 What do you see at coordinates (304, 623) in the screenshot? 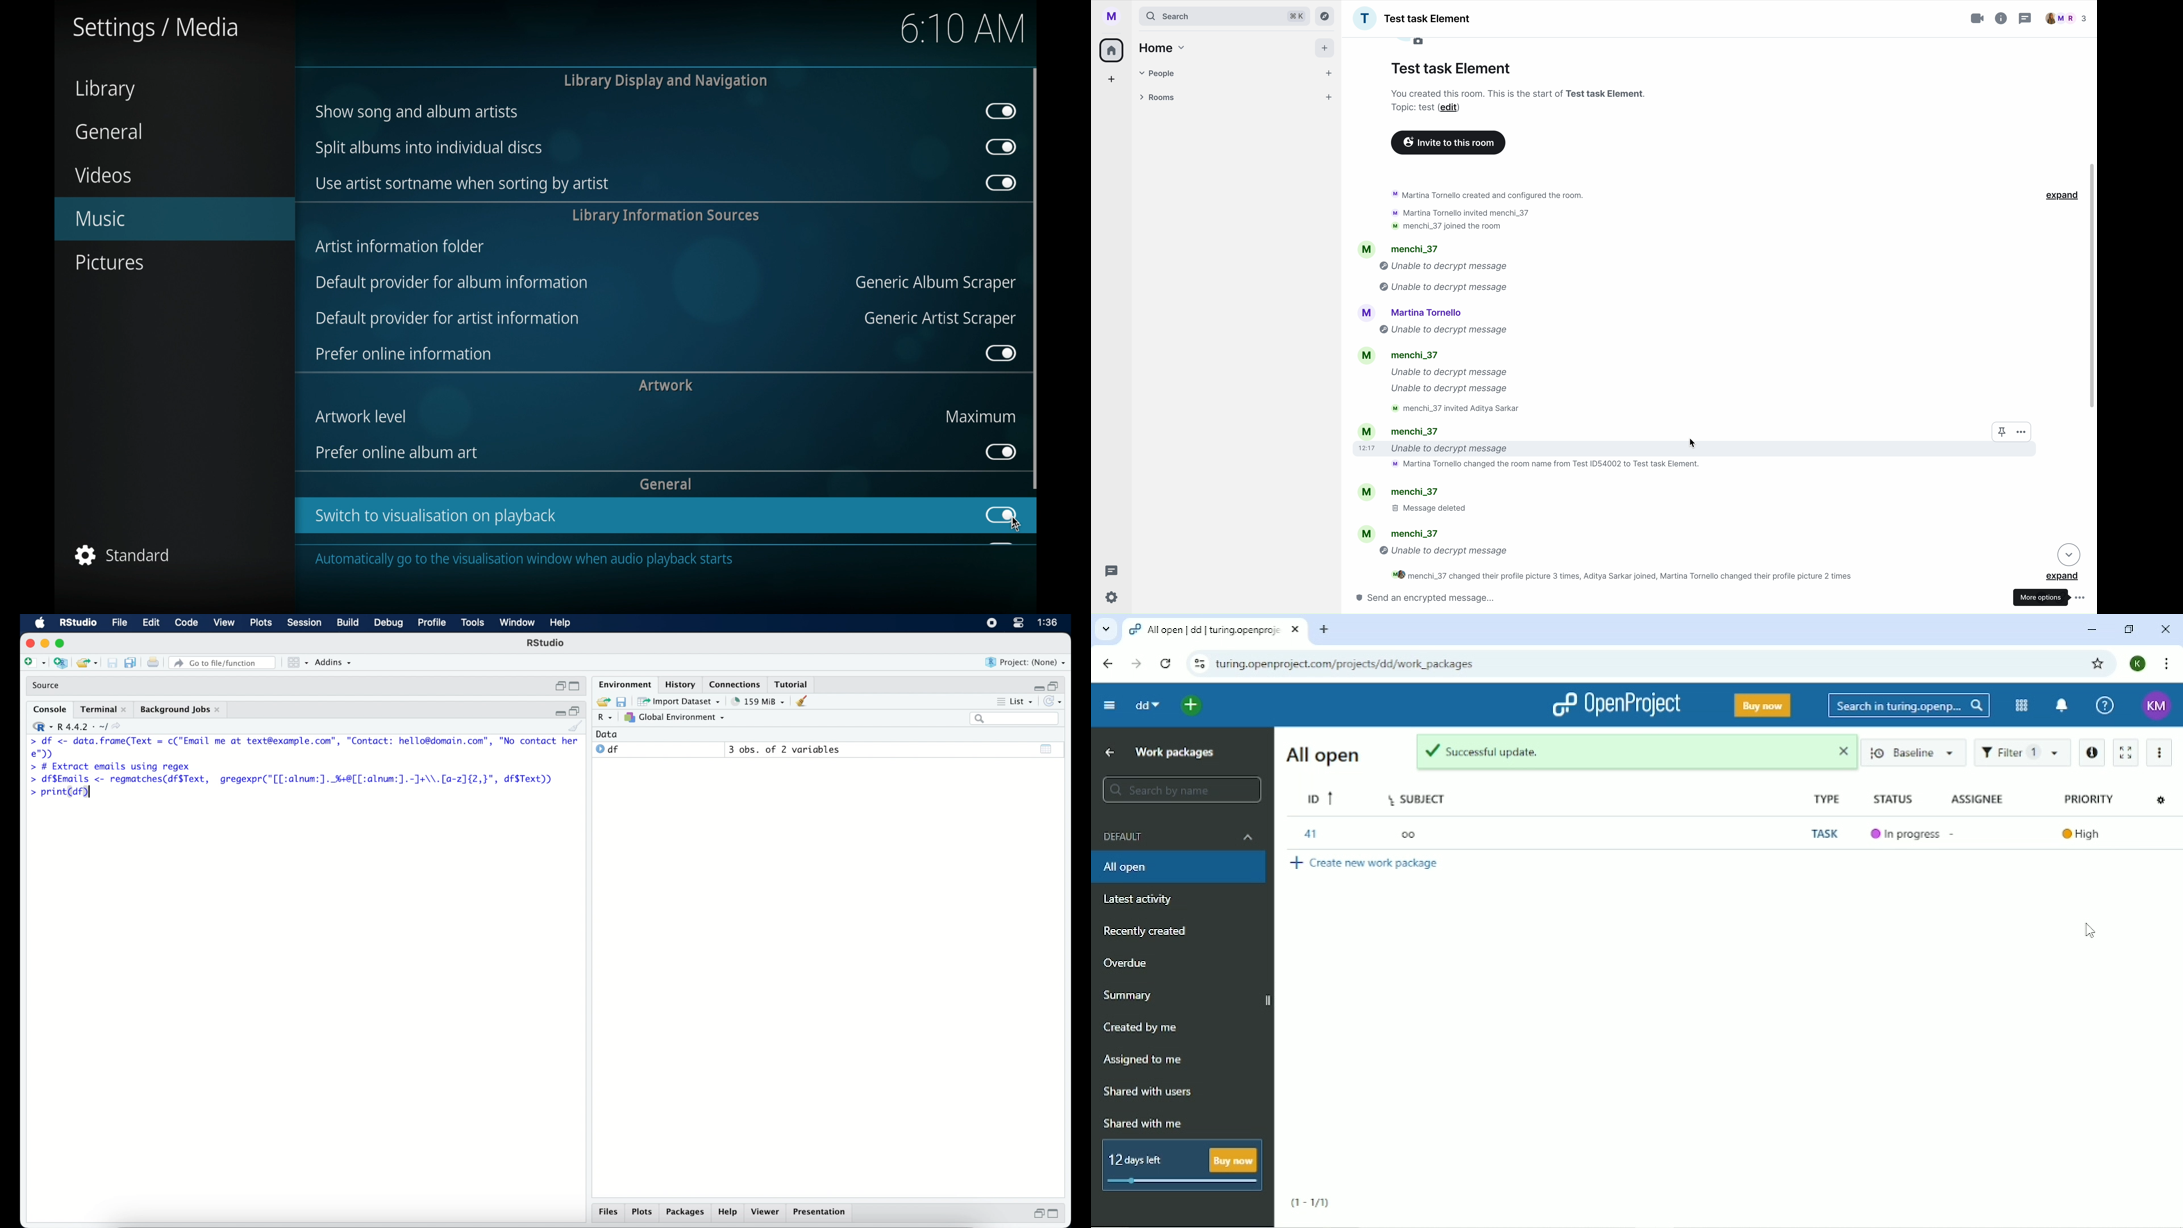
I see `session` at bounding box center [304, 623].